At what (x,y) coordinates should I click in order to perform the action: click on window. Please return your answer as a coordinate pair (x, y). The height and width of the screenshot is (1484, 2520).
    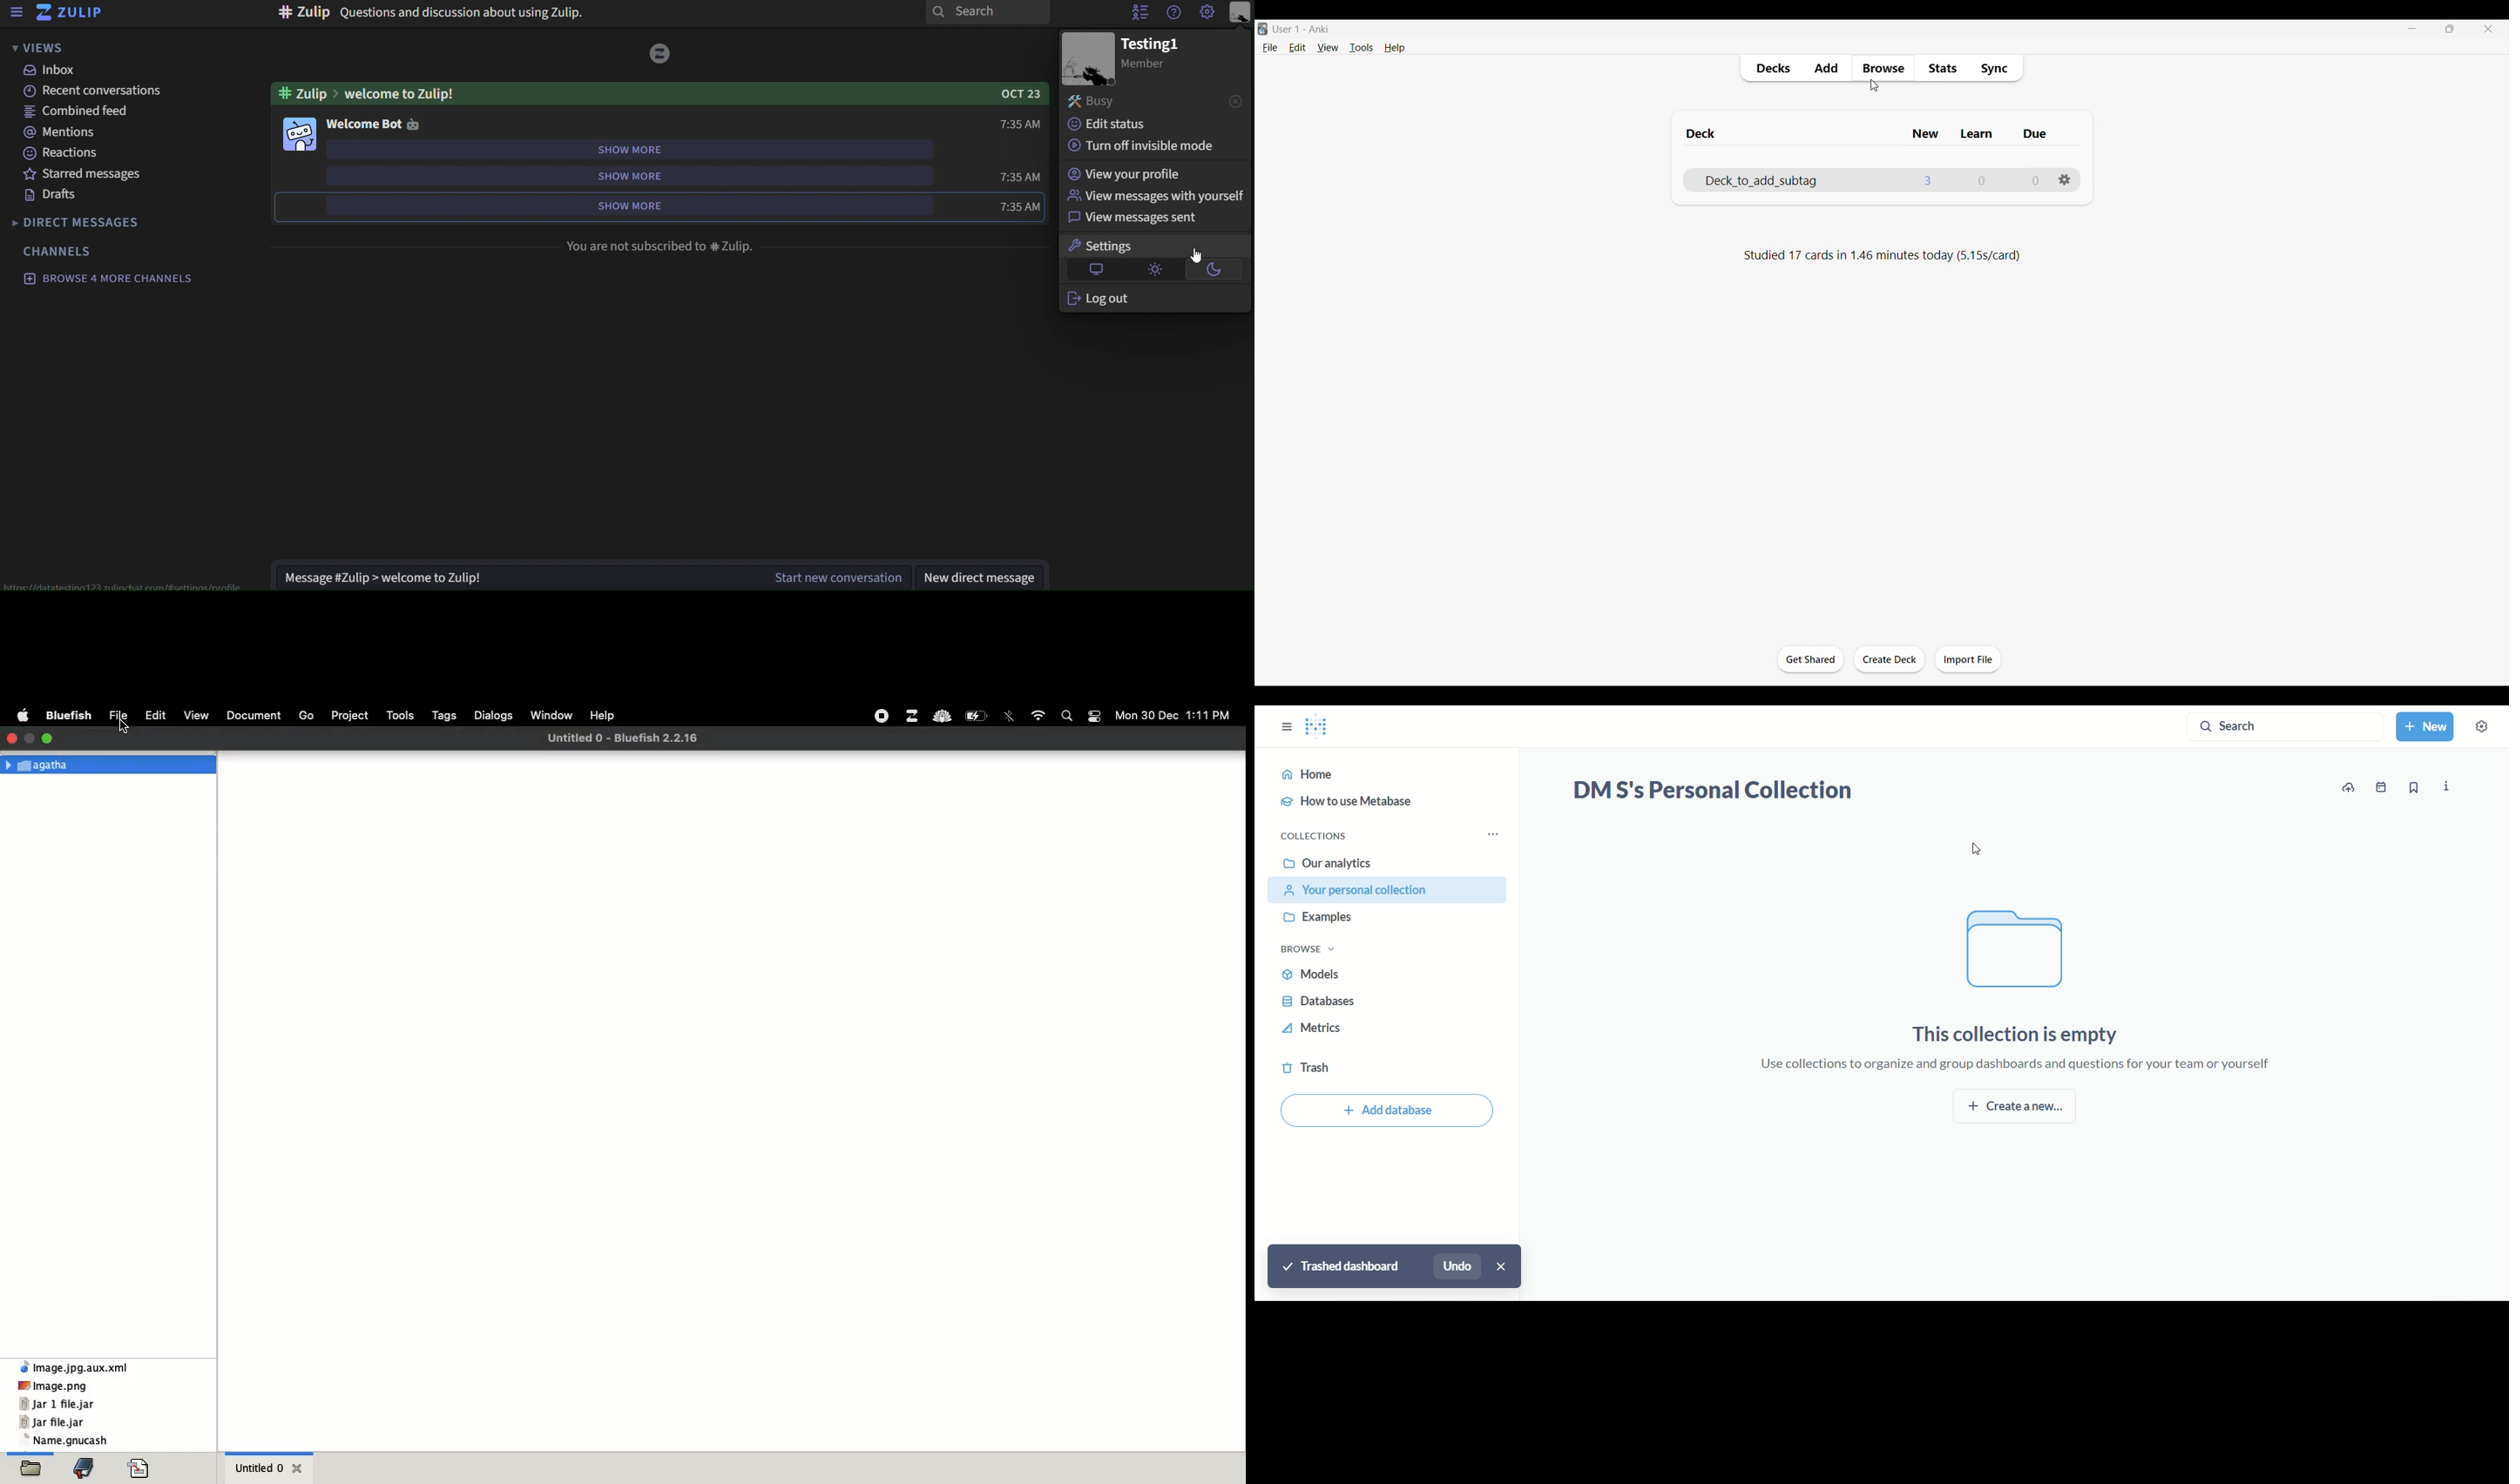
    Looking at the image, I should click on (555, 713).